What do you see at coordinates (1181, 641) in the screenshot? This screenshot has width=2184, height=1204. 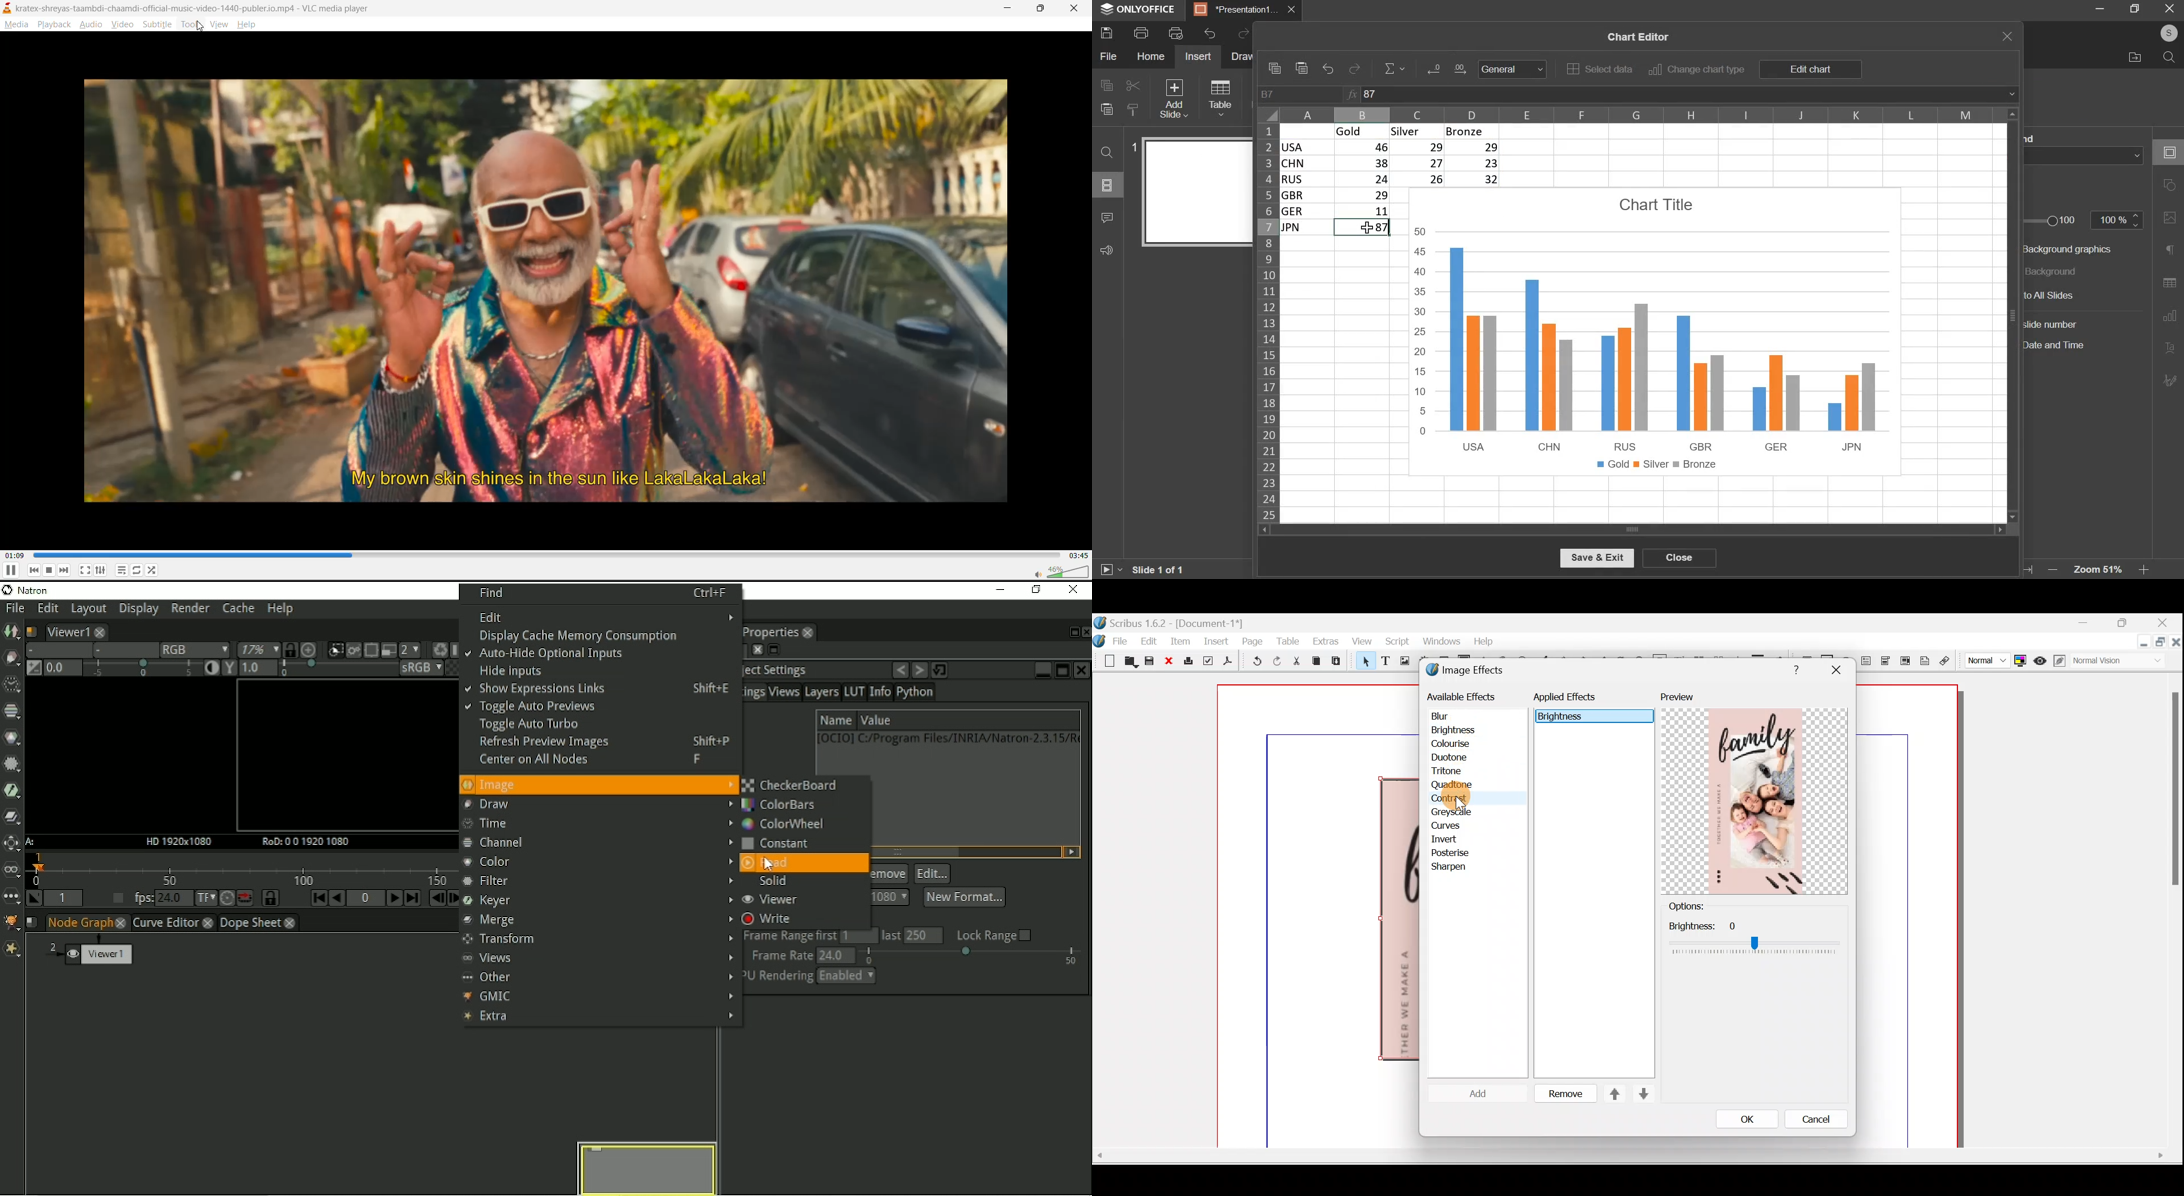 I see `Item` at bounding box center [1181, 641].